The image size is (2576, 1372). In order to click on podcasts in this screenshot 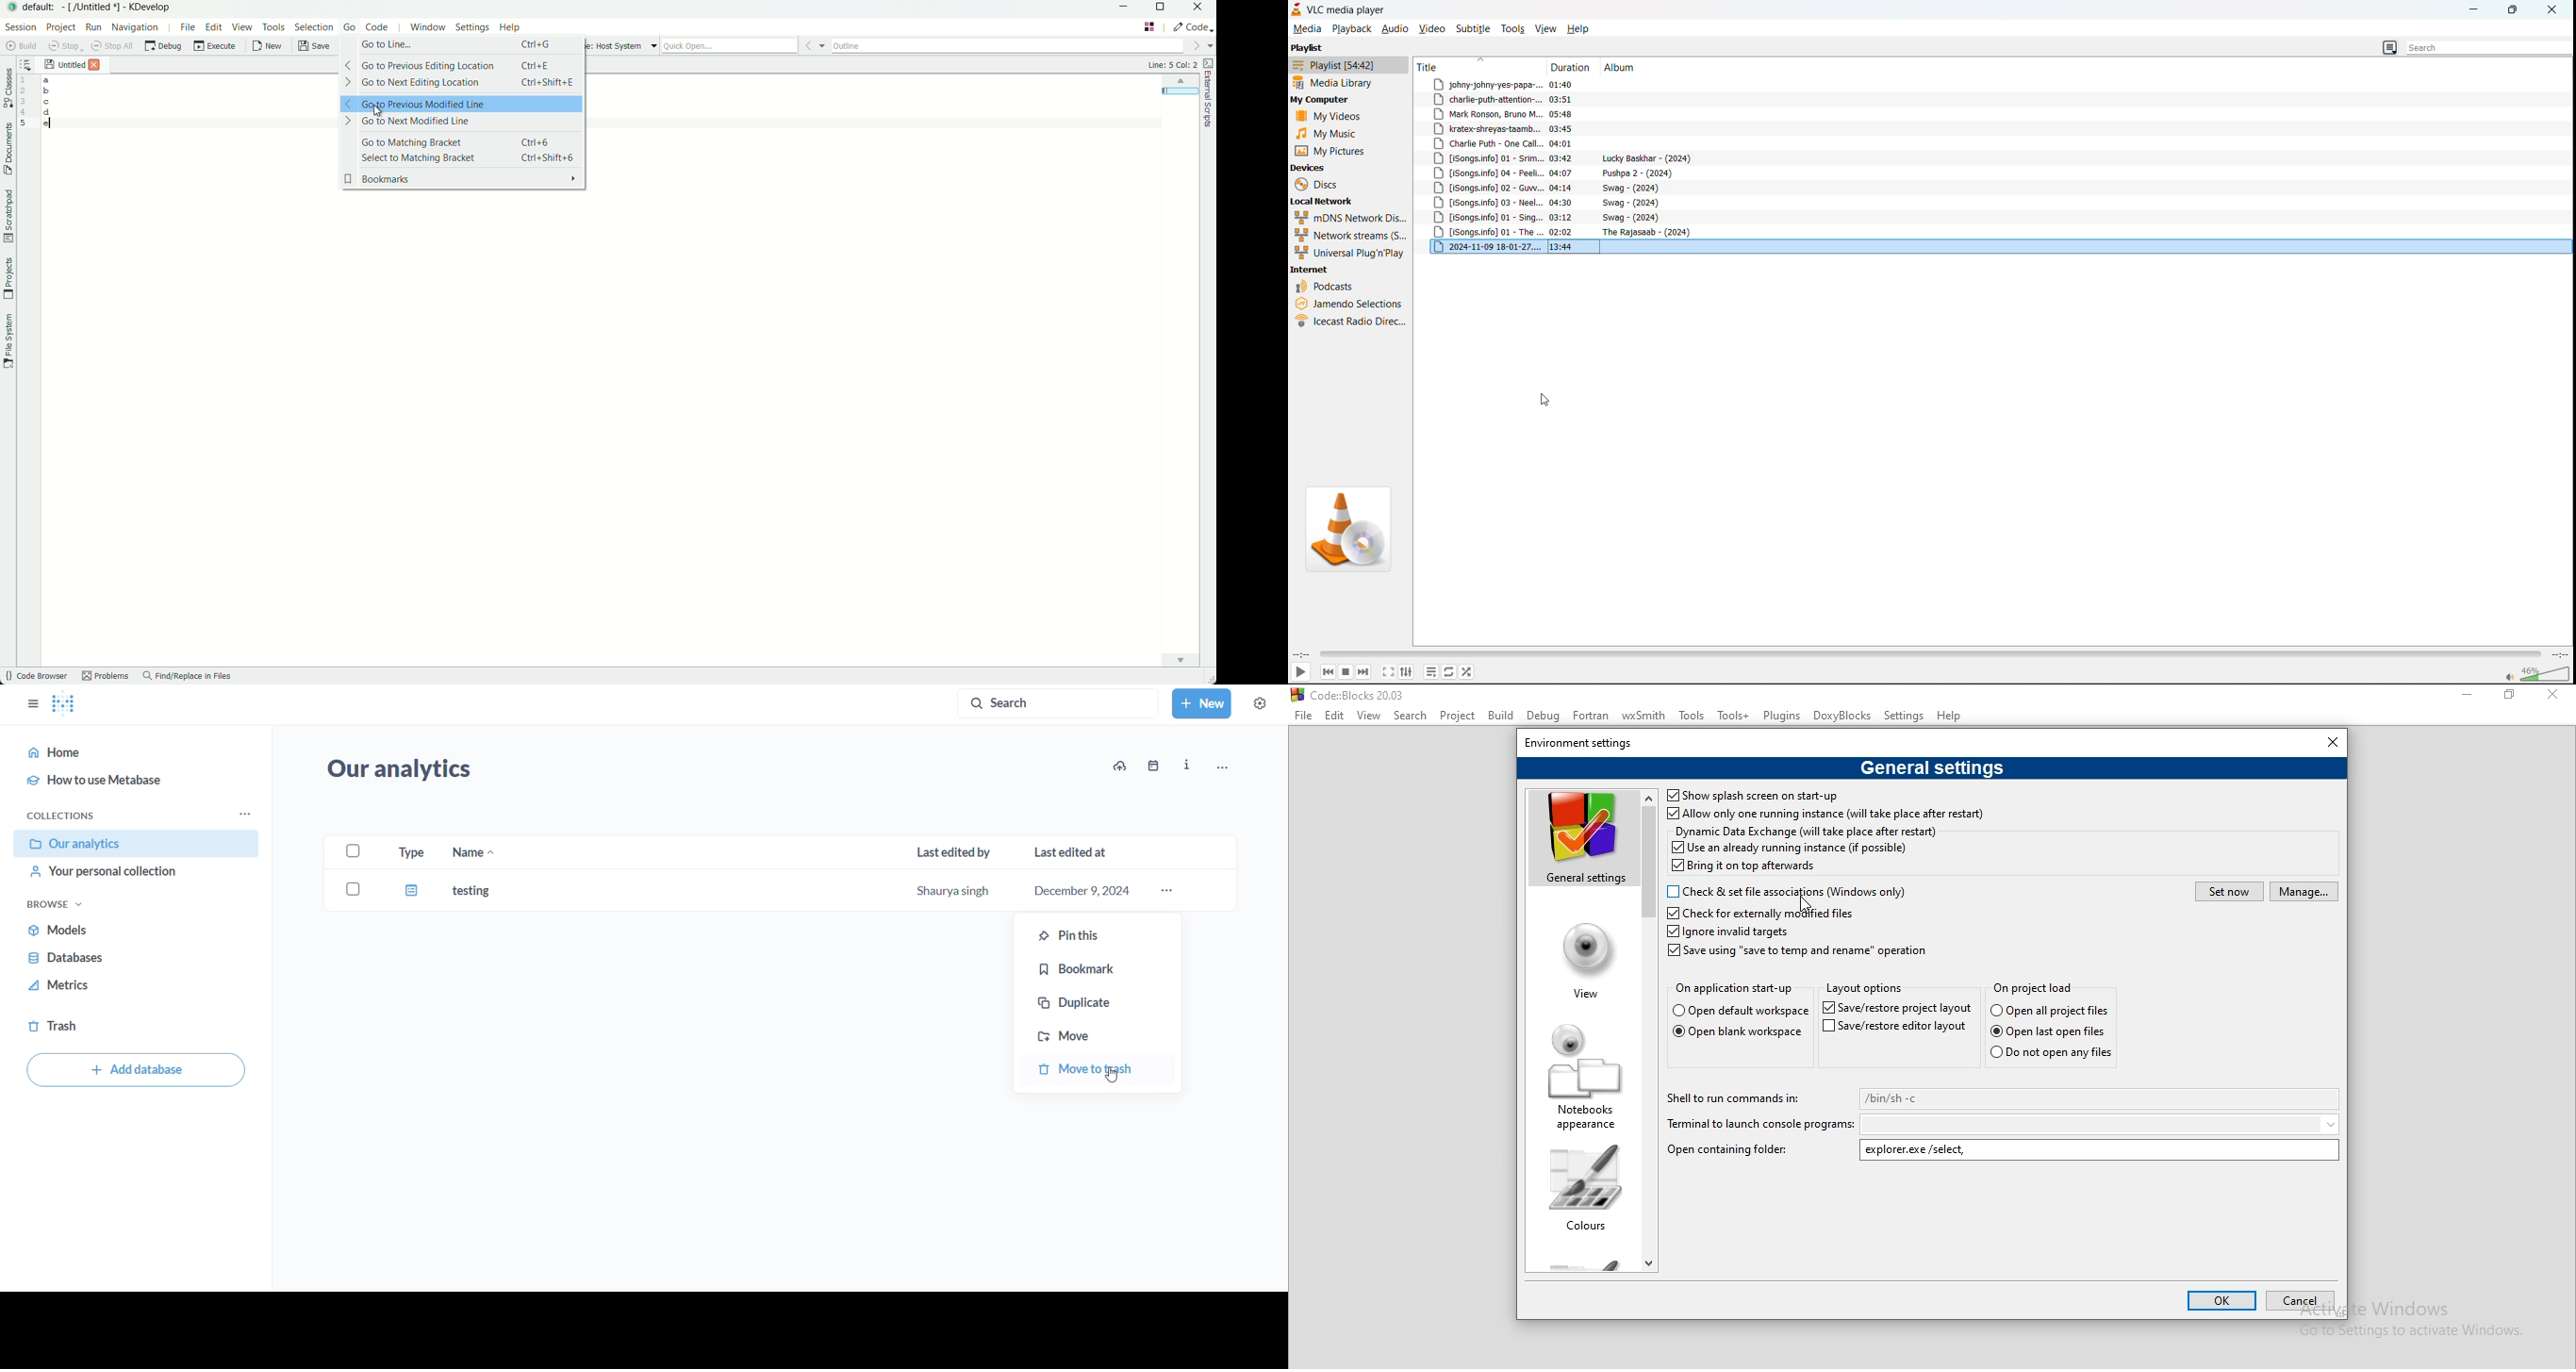, I will do `click(1326, 287)`.